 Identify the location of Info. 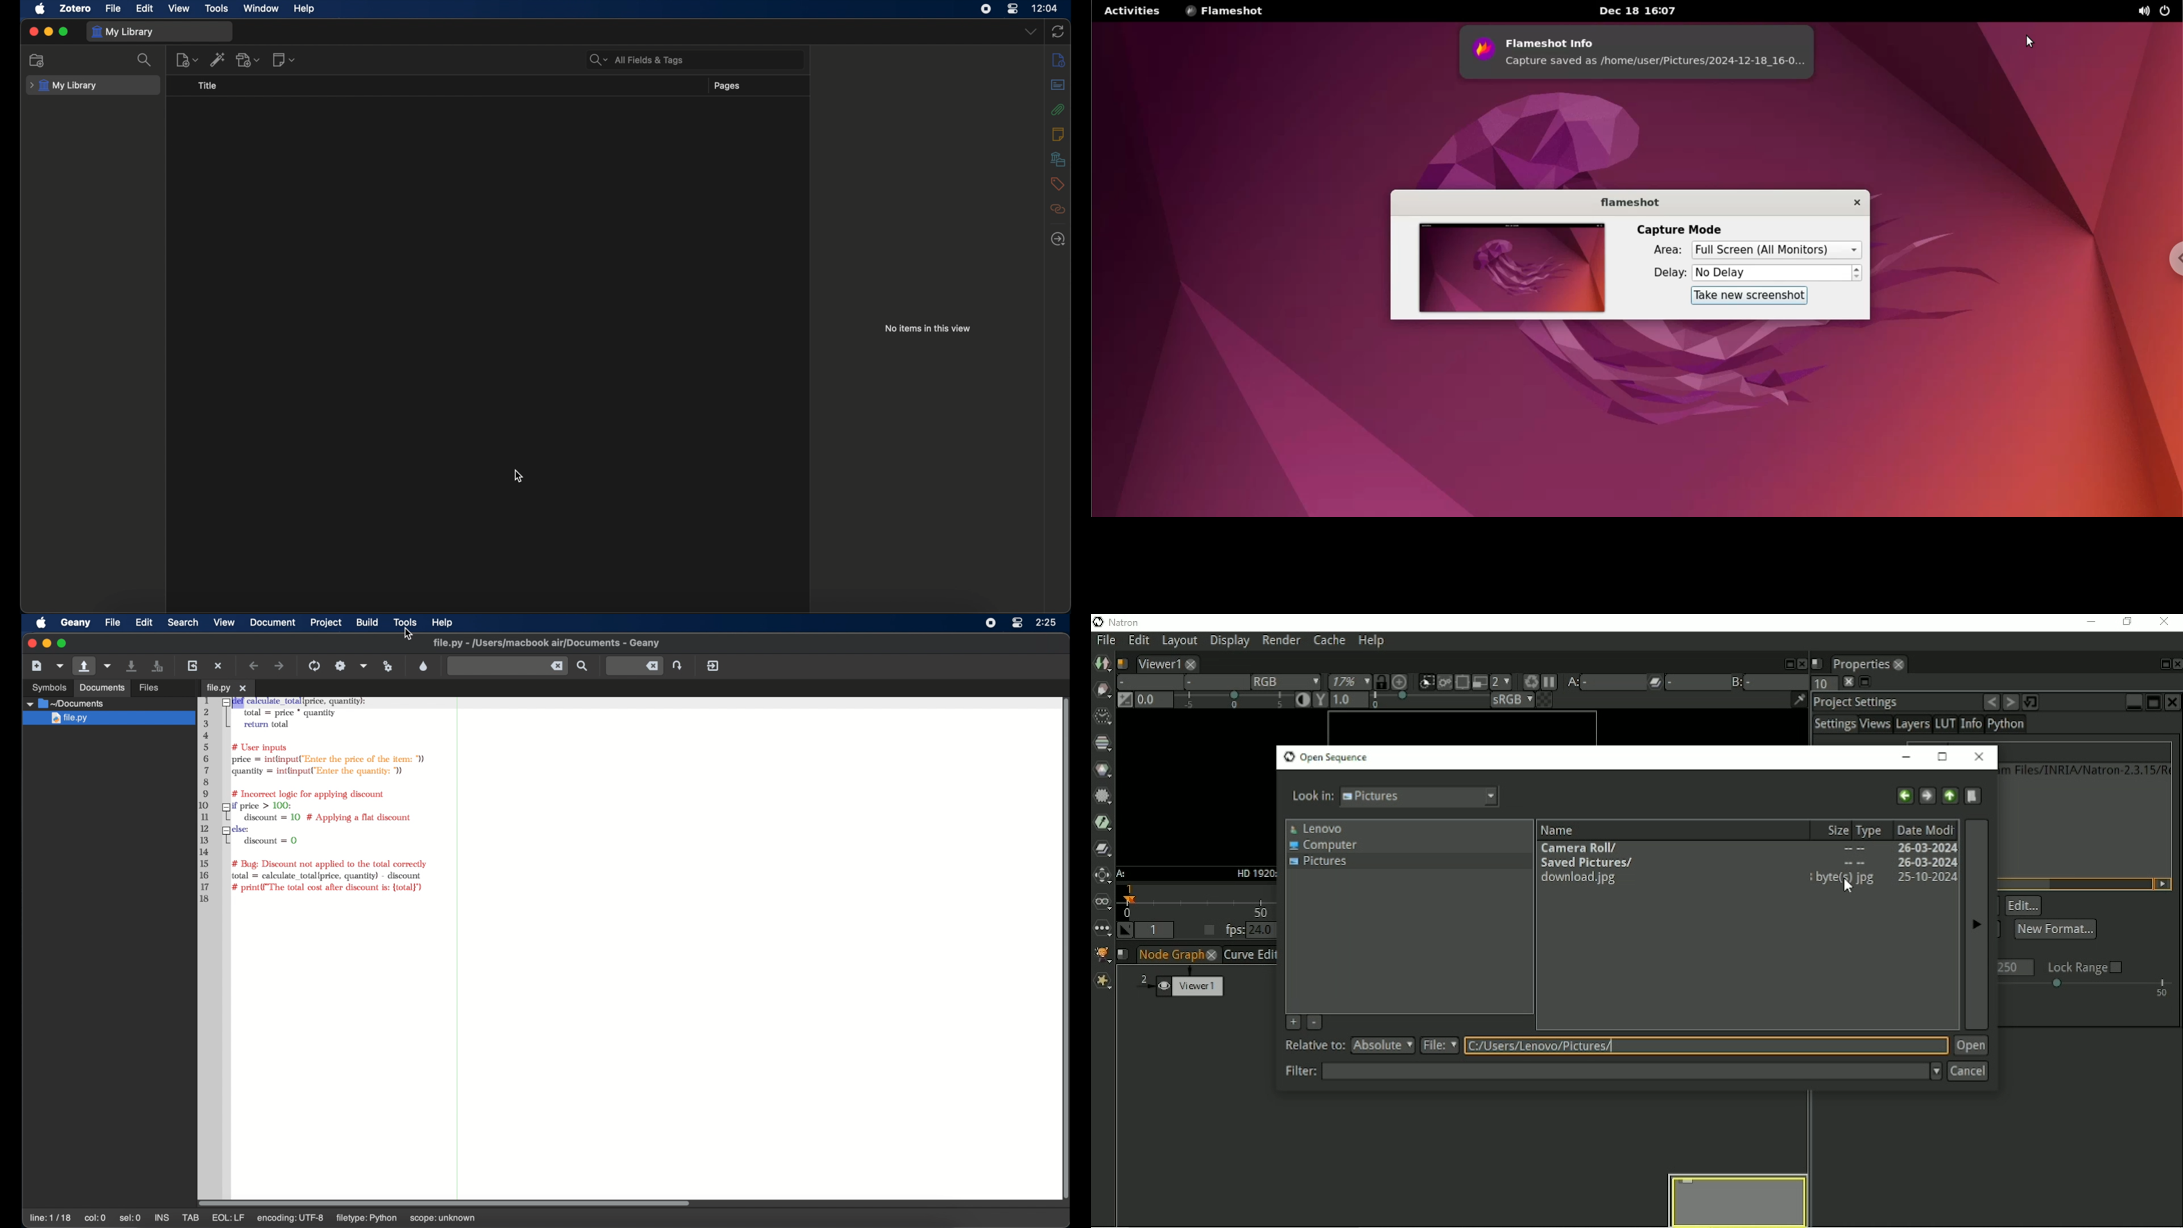
(1970, 725).